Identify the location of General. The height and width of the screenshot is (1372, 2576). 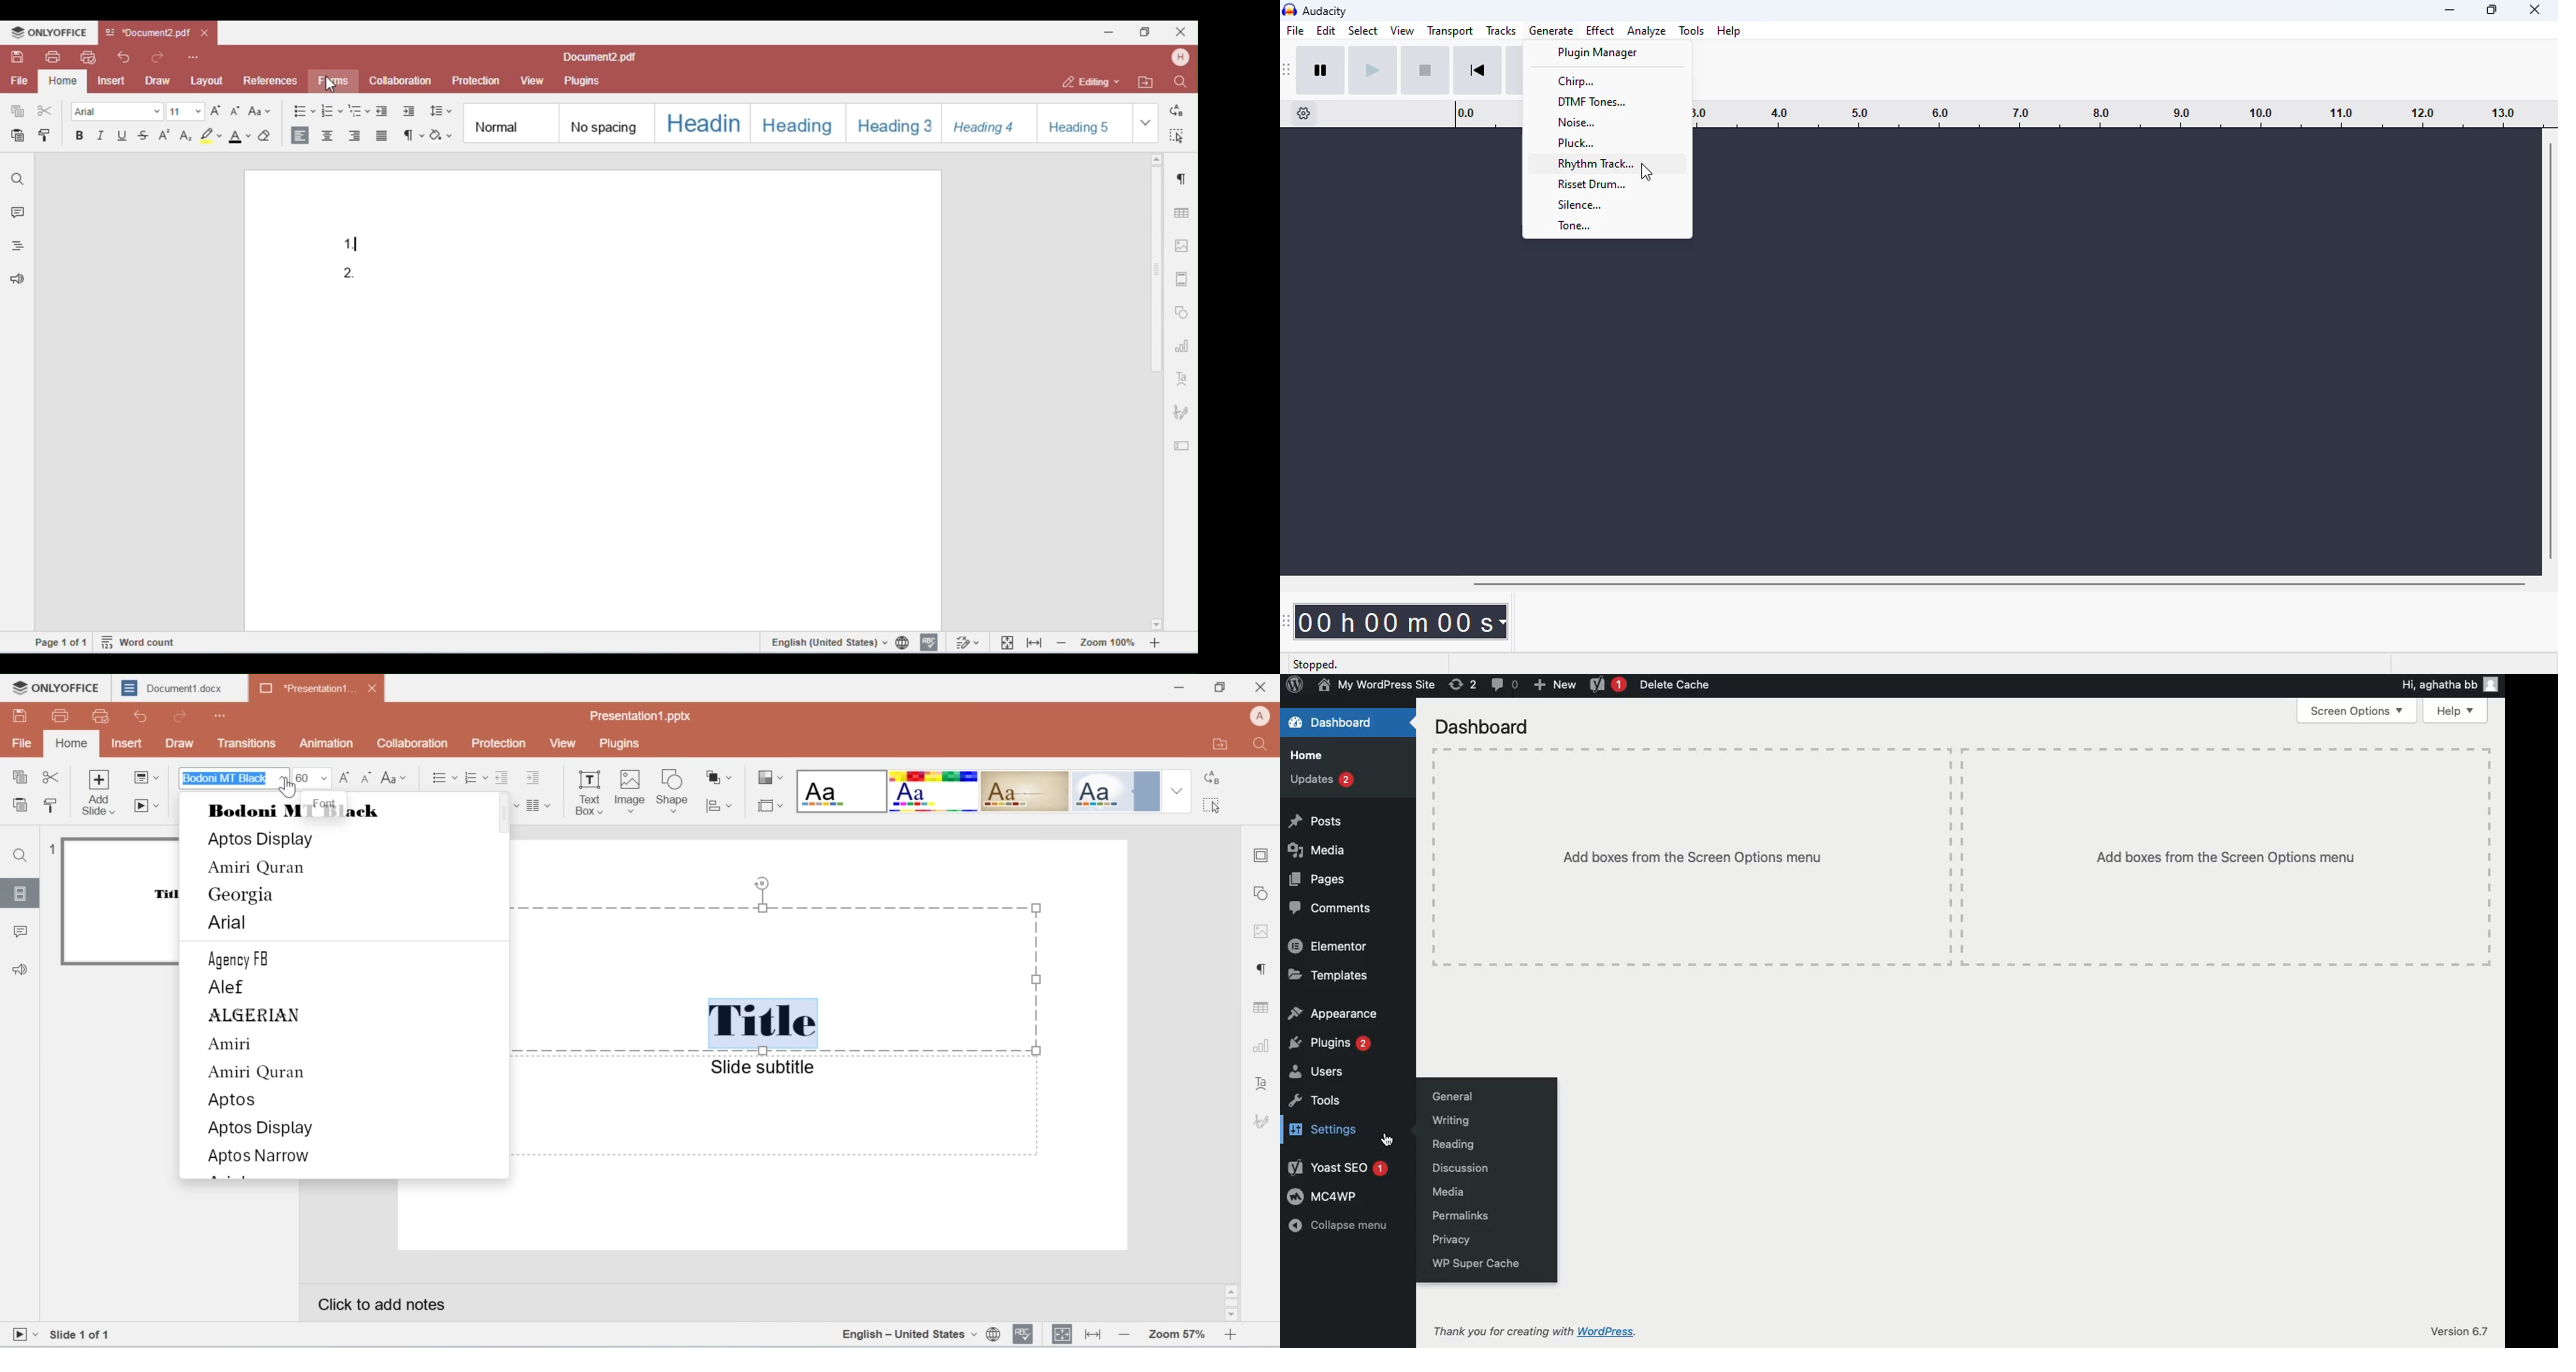
(1448, 1097).